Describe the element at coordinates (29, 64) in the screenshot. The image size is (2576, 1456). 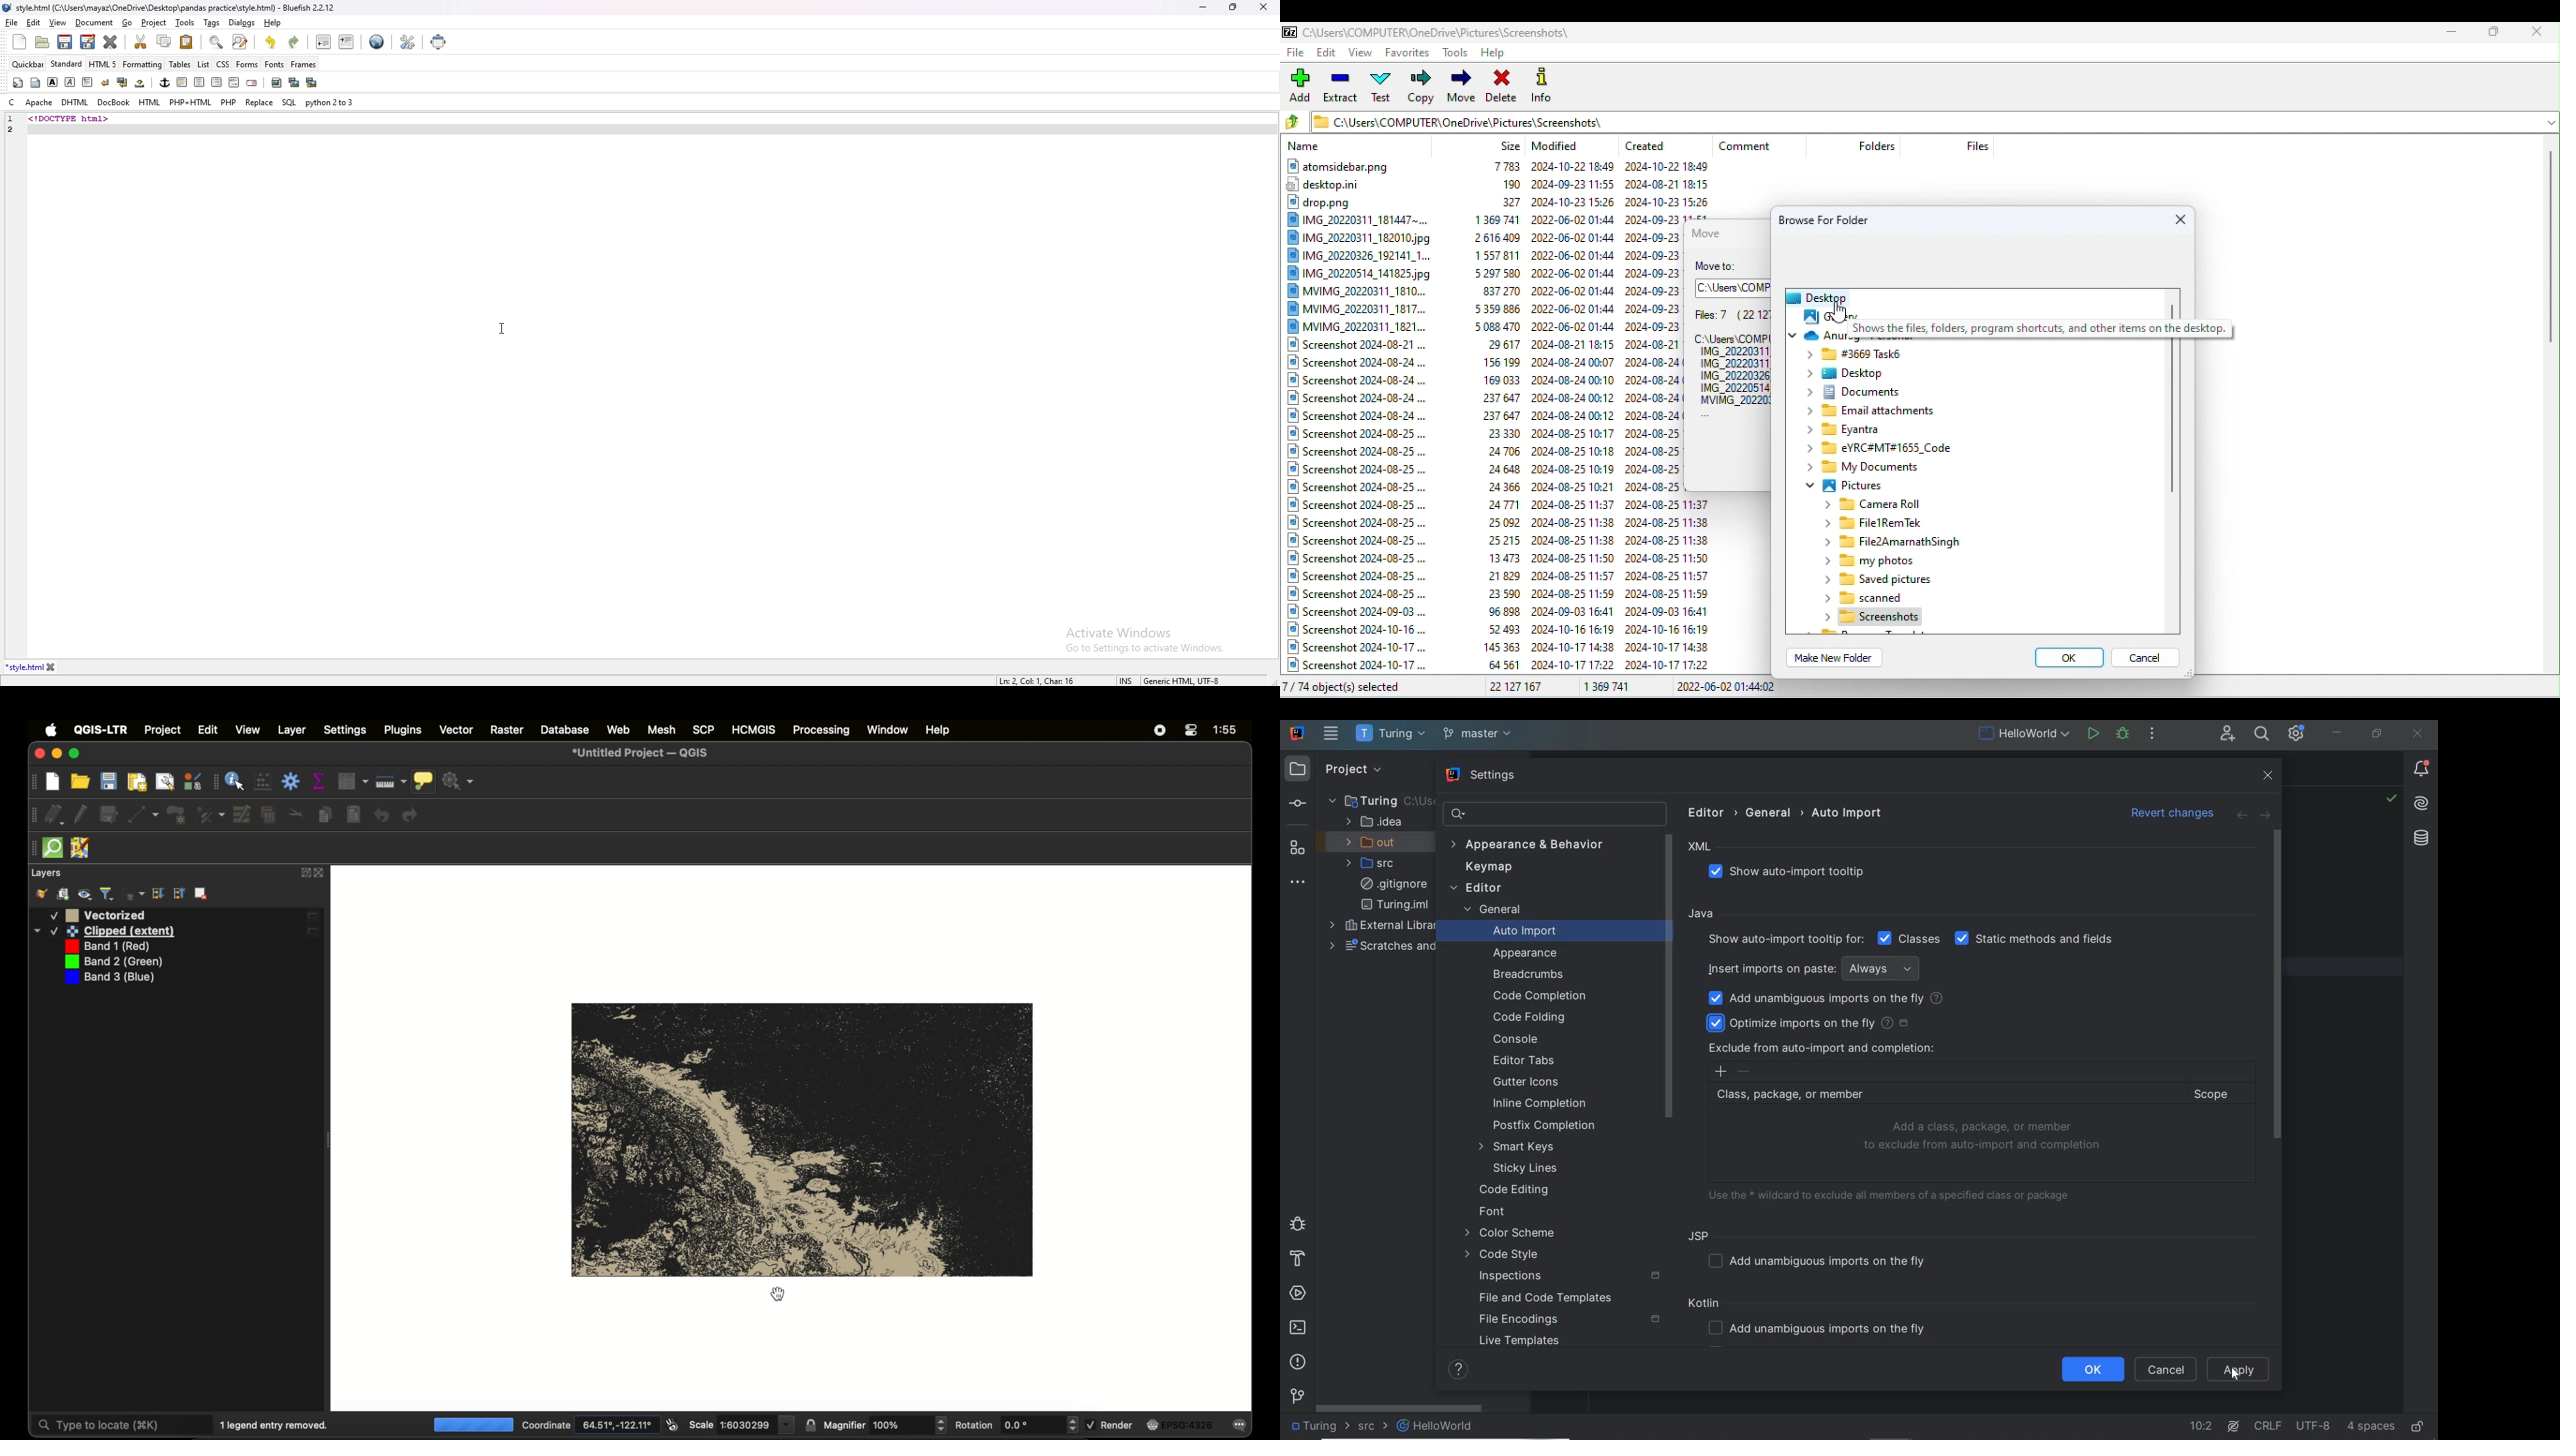
I see `quickbar` at that location.